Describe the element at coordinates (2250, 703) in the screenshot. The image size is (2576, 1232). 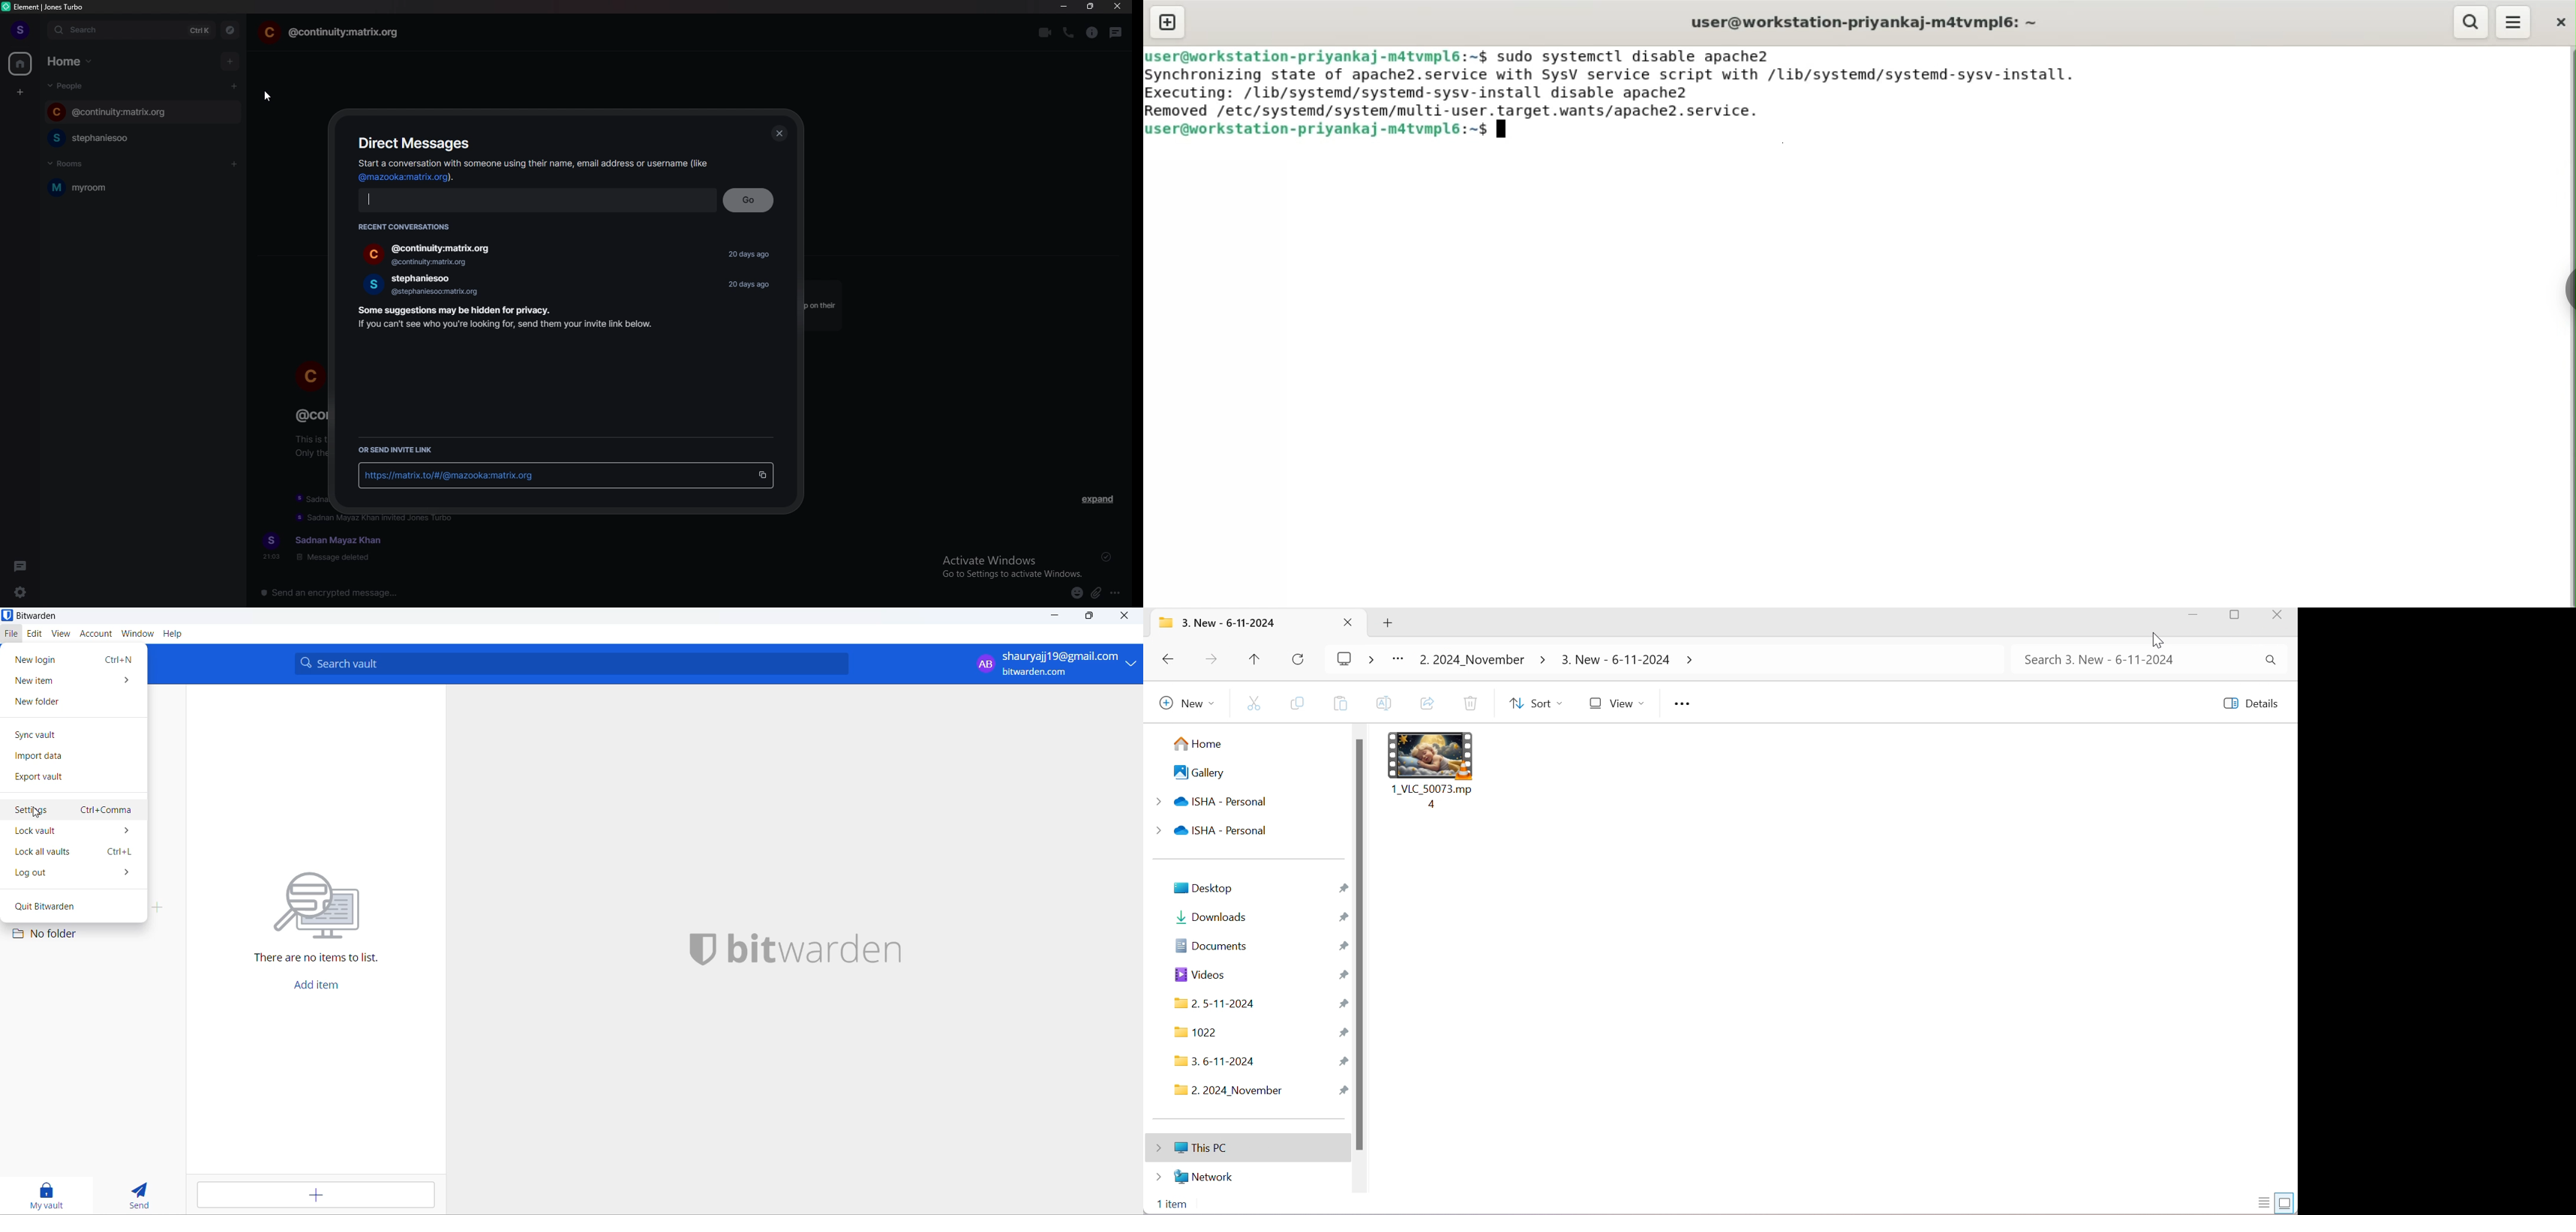
I see `Details` at that location.